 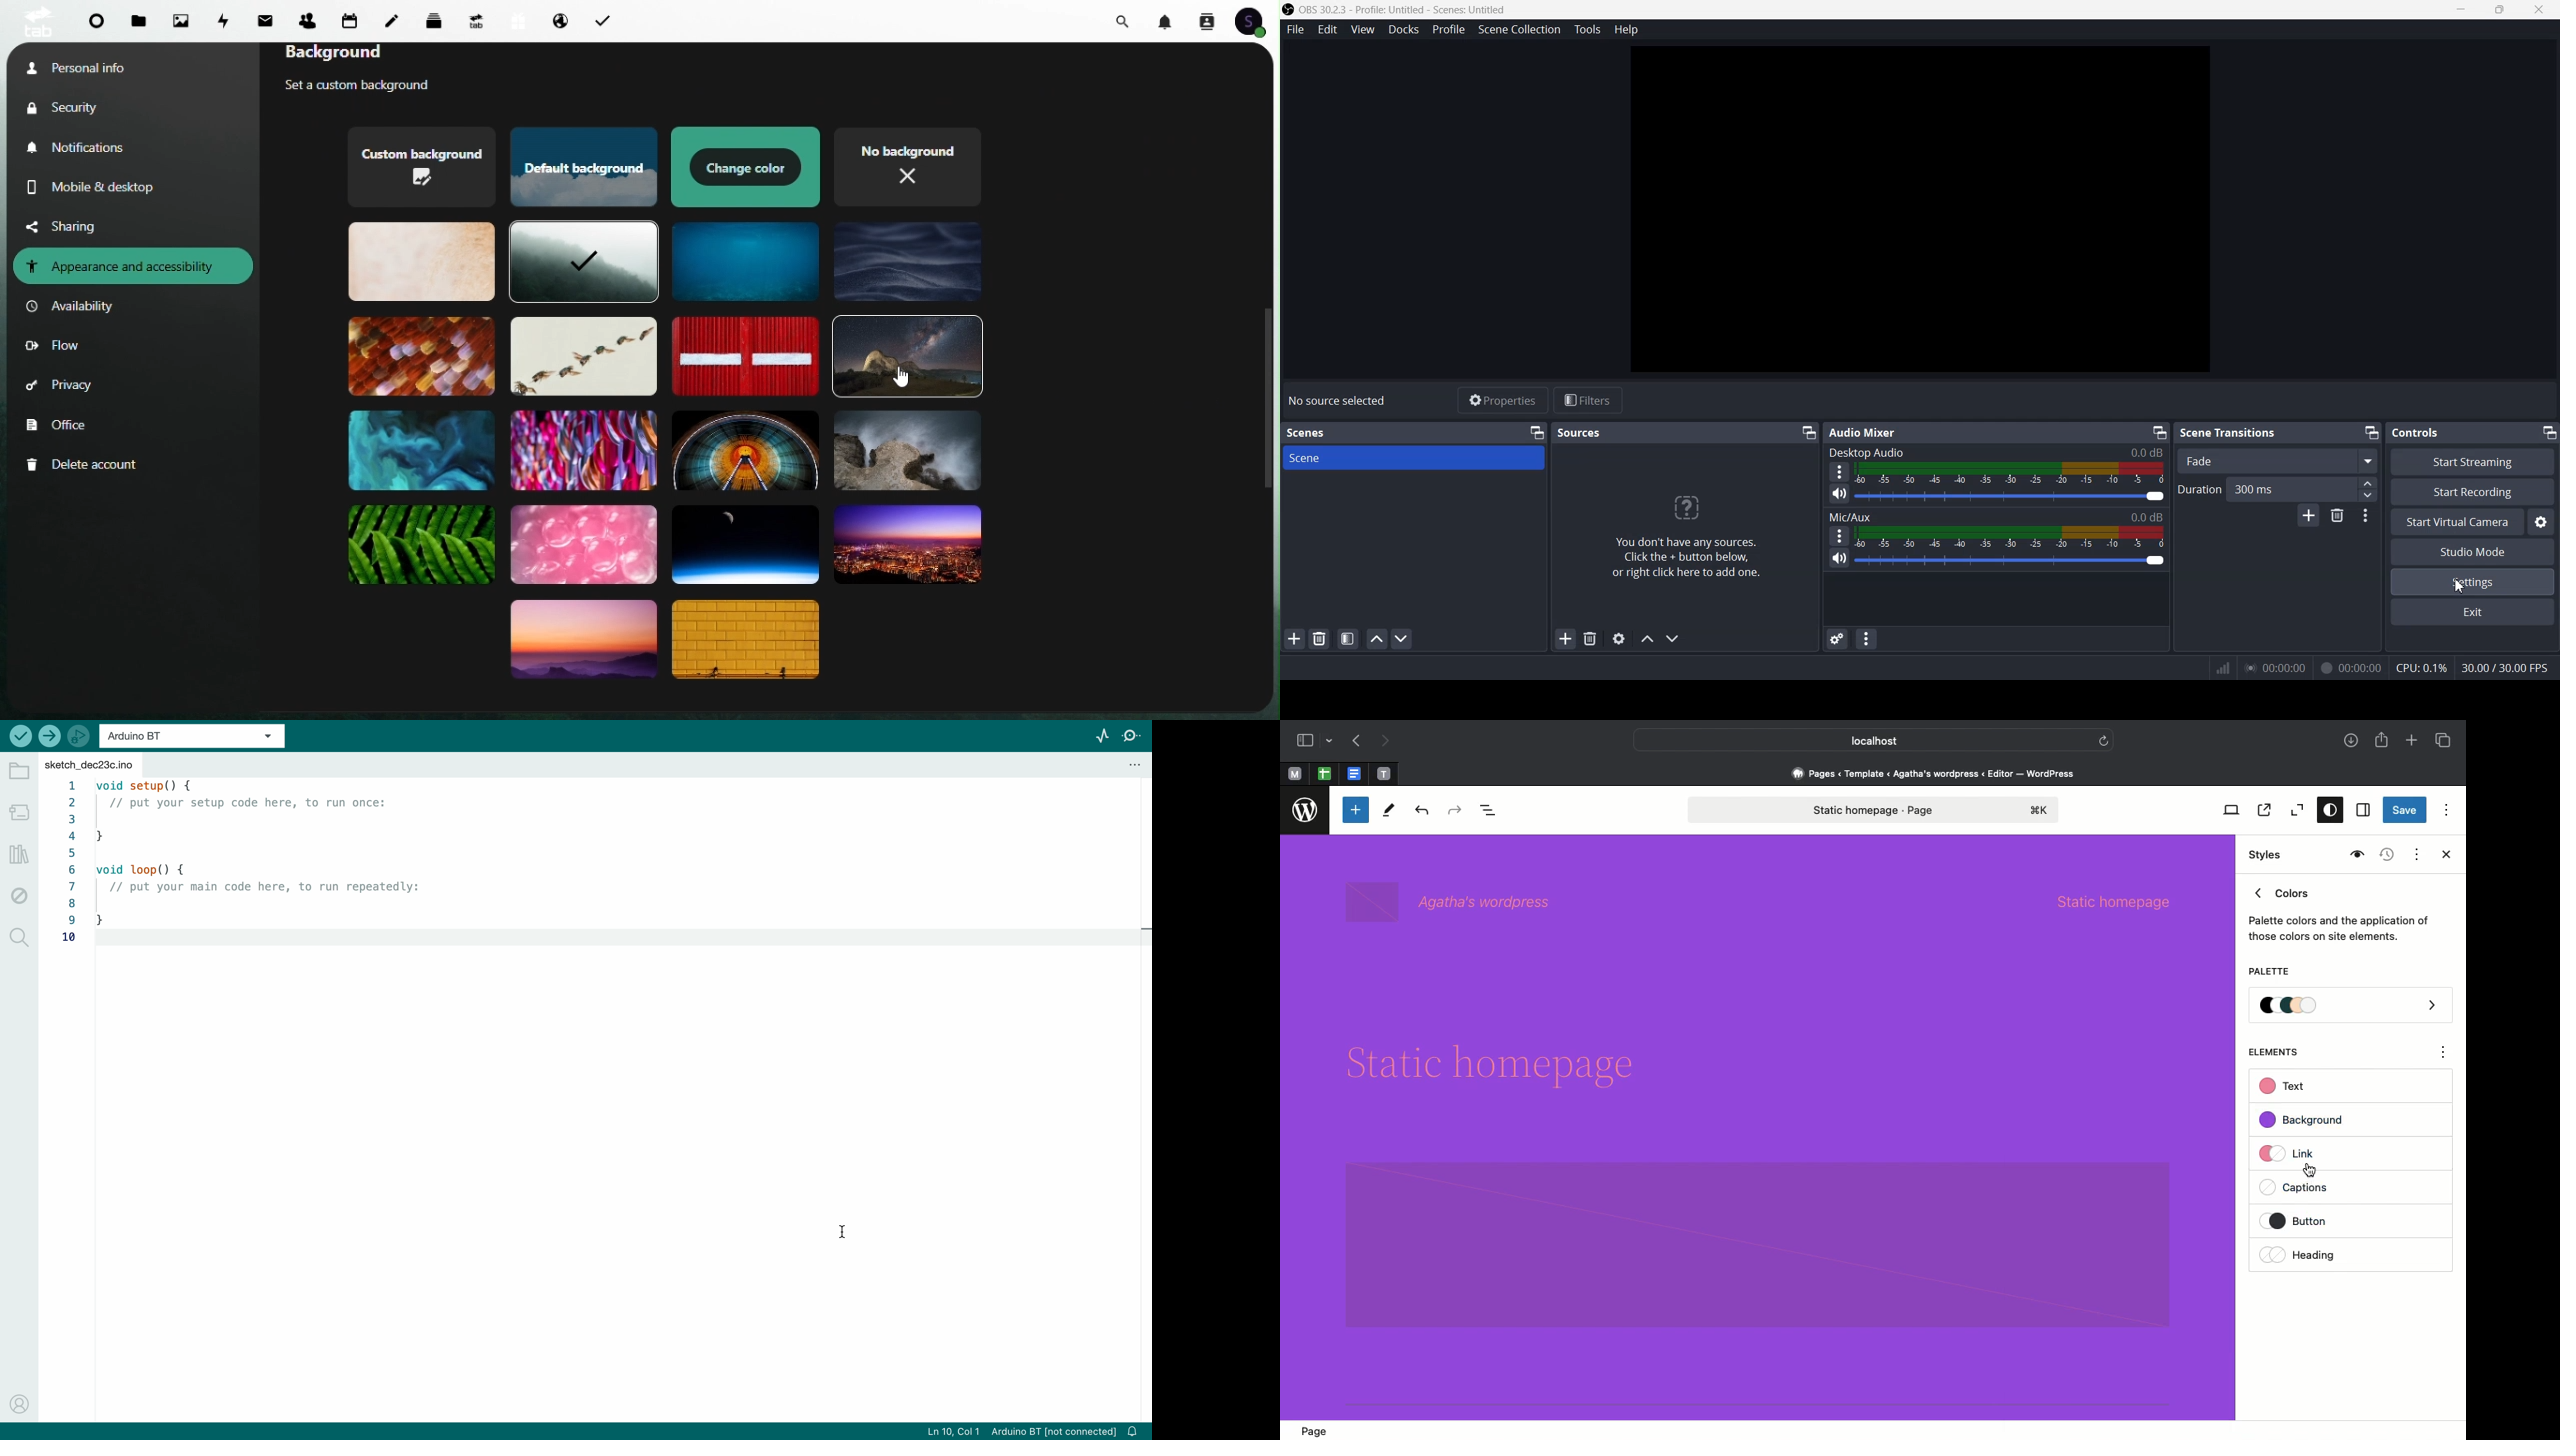 What do you see at coordinates (2422, 432) in the screenshot?
I see `Controls` at bounding box center [2422, 432].